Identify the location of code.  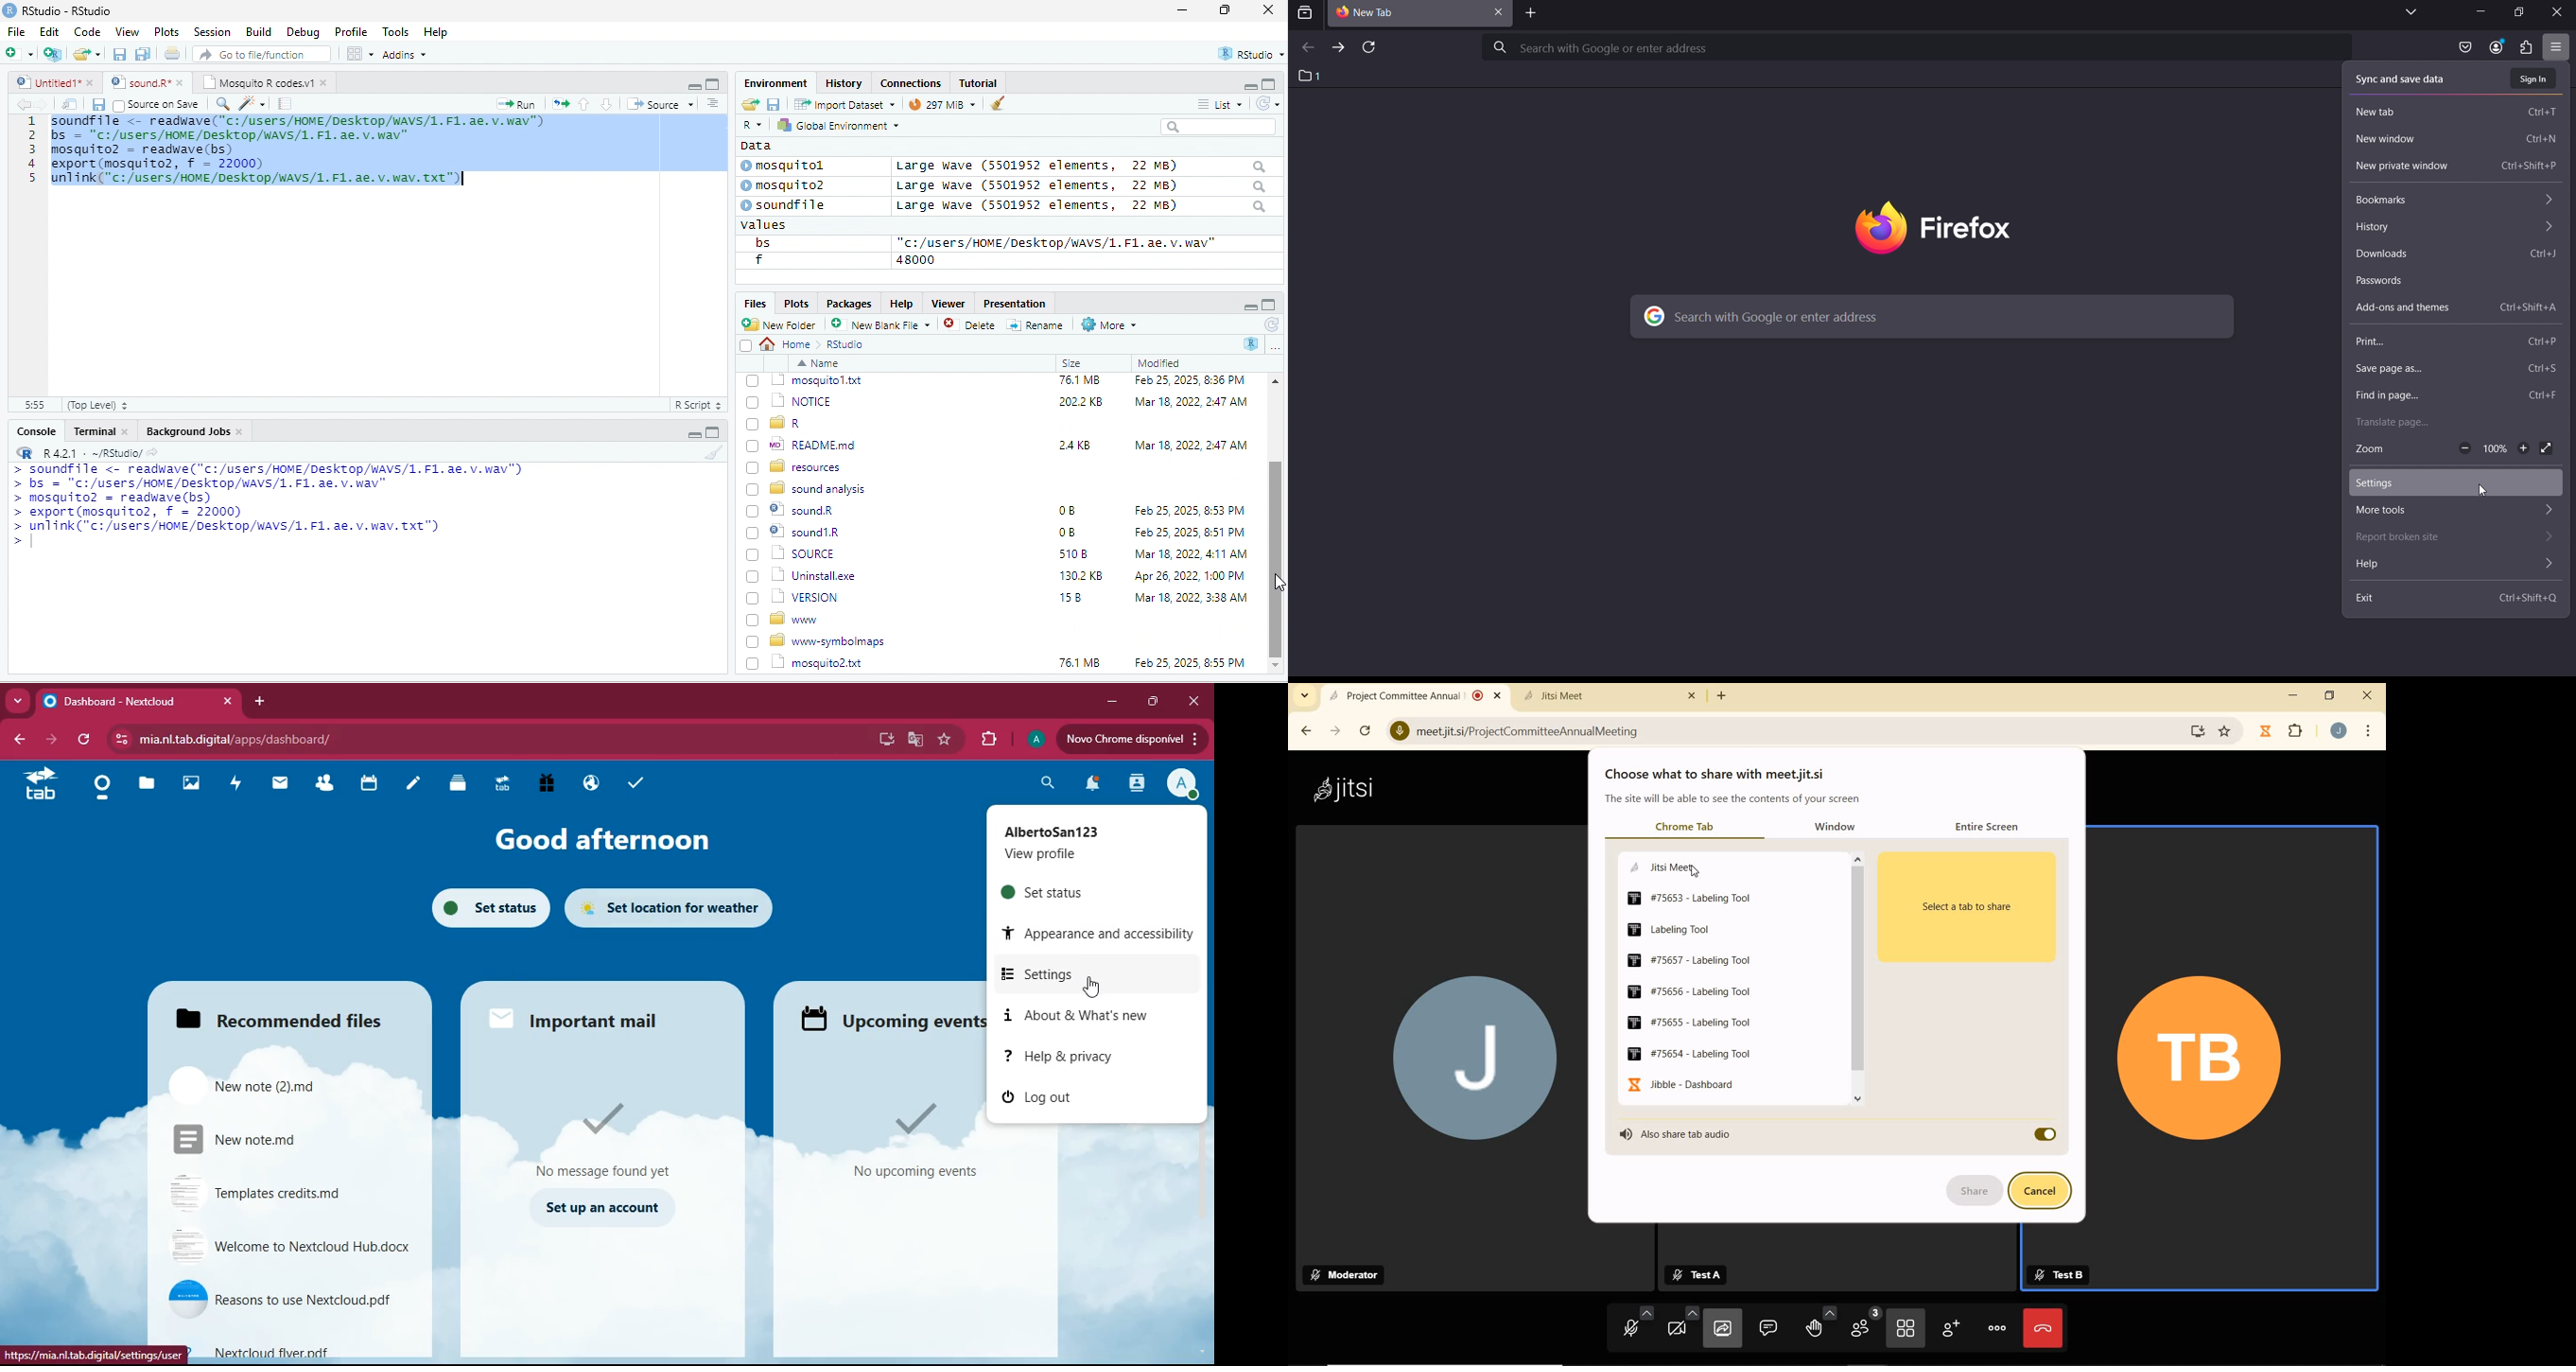
(303, 152).